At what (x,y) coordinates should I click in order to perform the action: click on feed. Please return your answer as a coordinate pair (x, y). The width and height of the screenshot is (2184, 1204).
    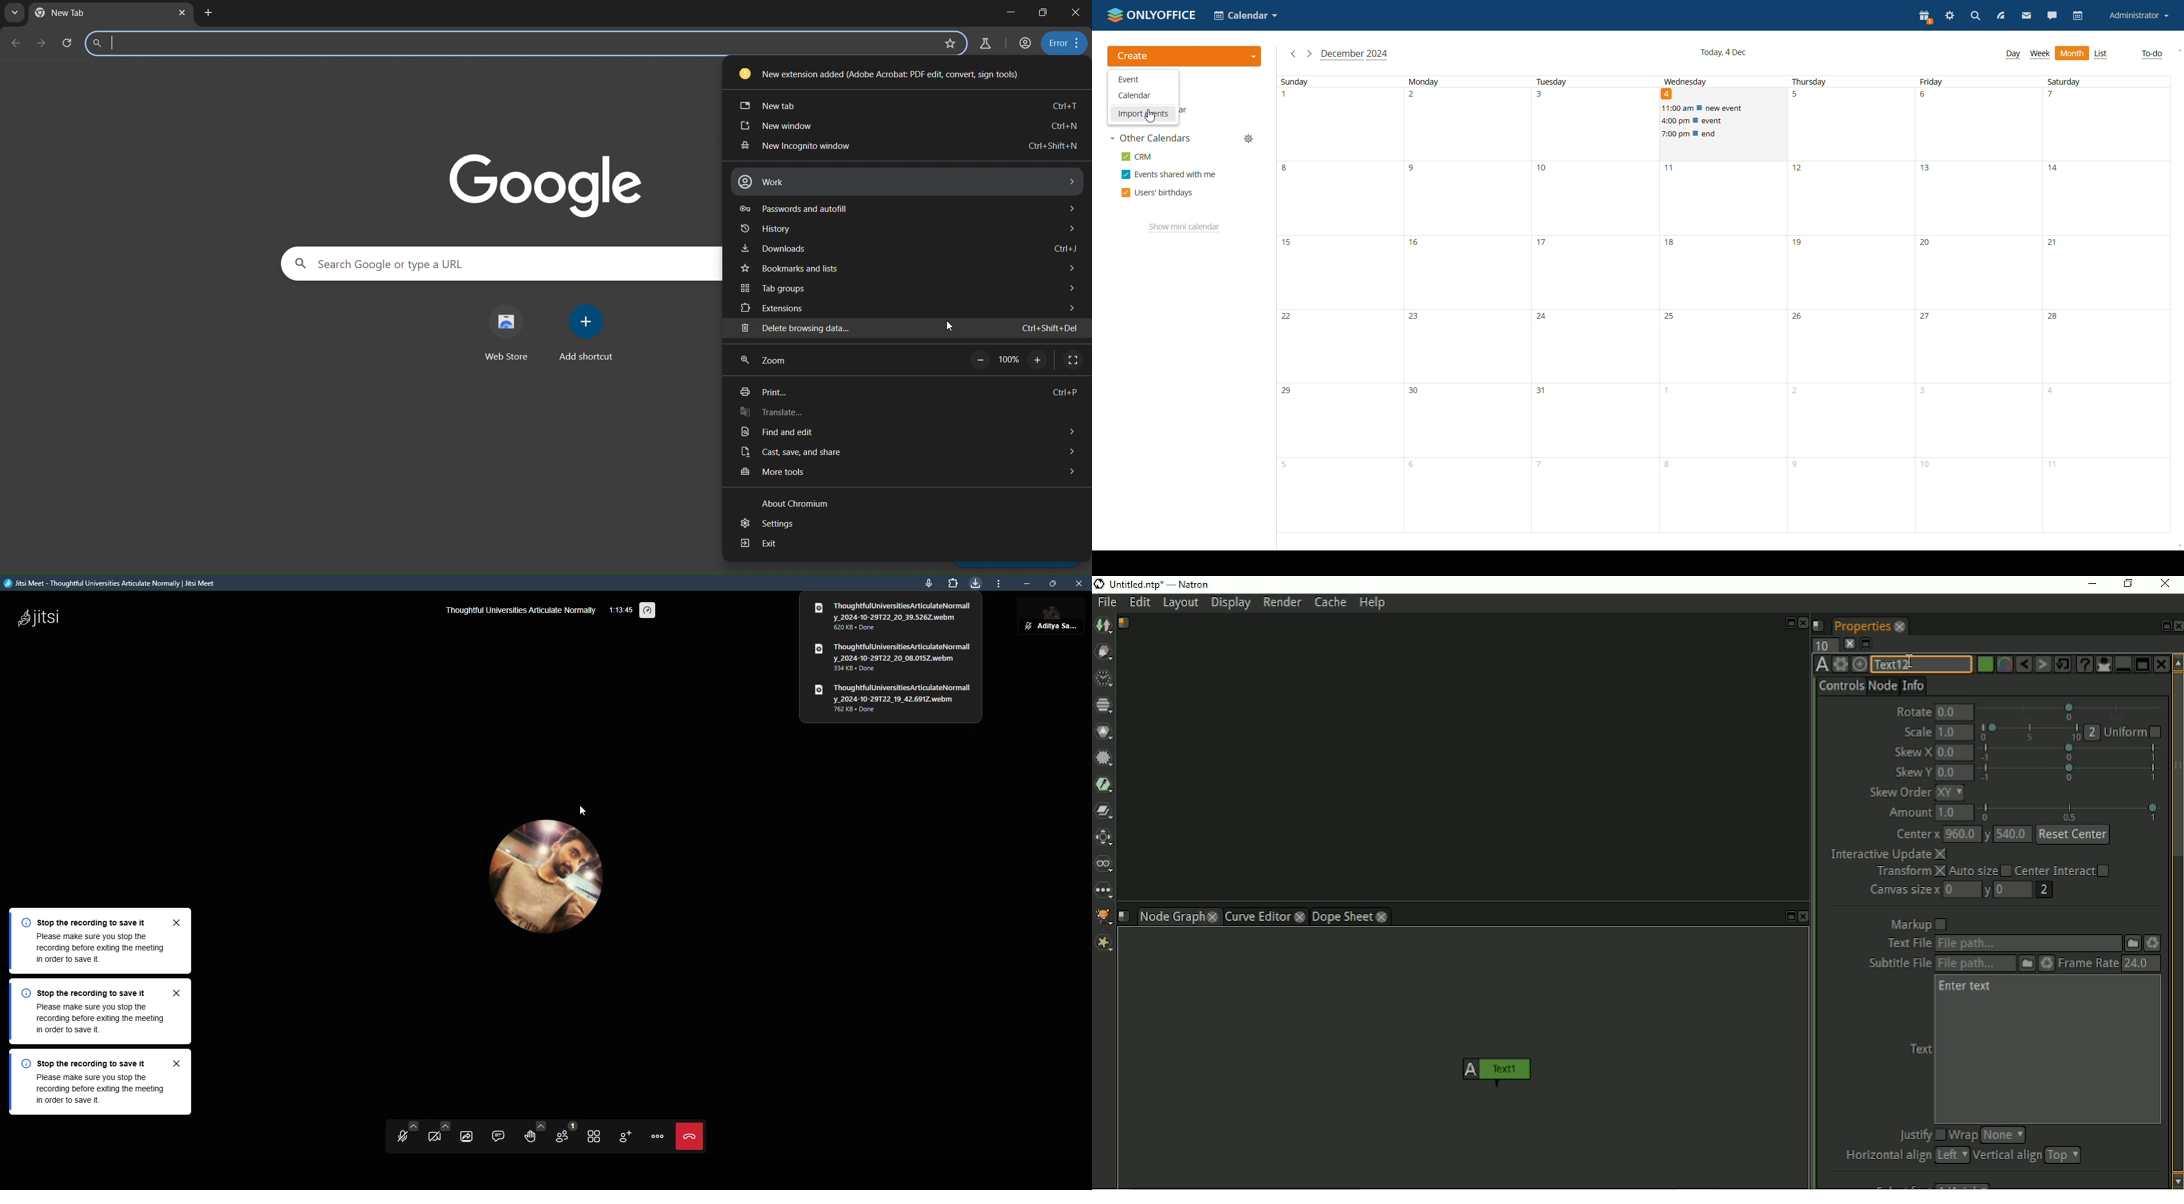
    Looking at the image, I should click on (2001, 17).